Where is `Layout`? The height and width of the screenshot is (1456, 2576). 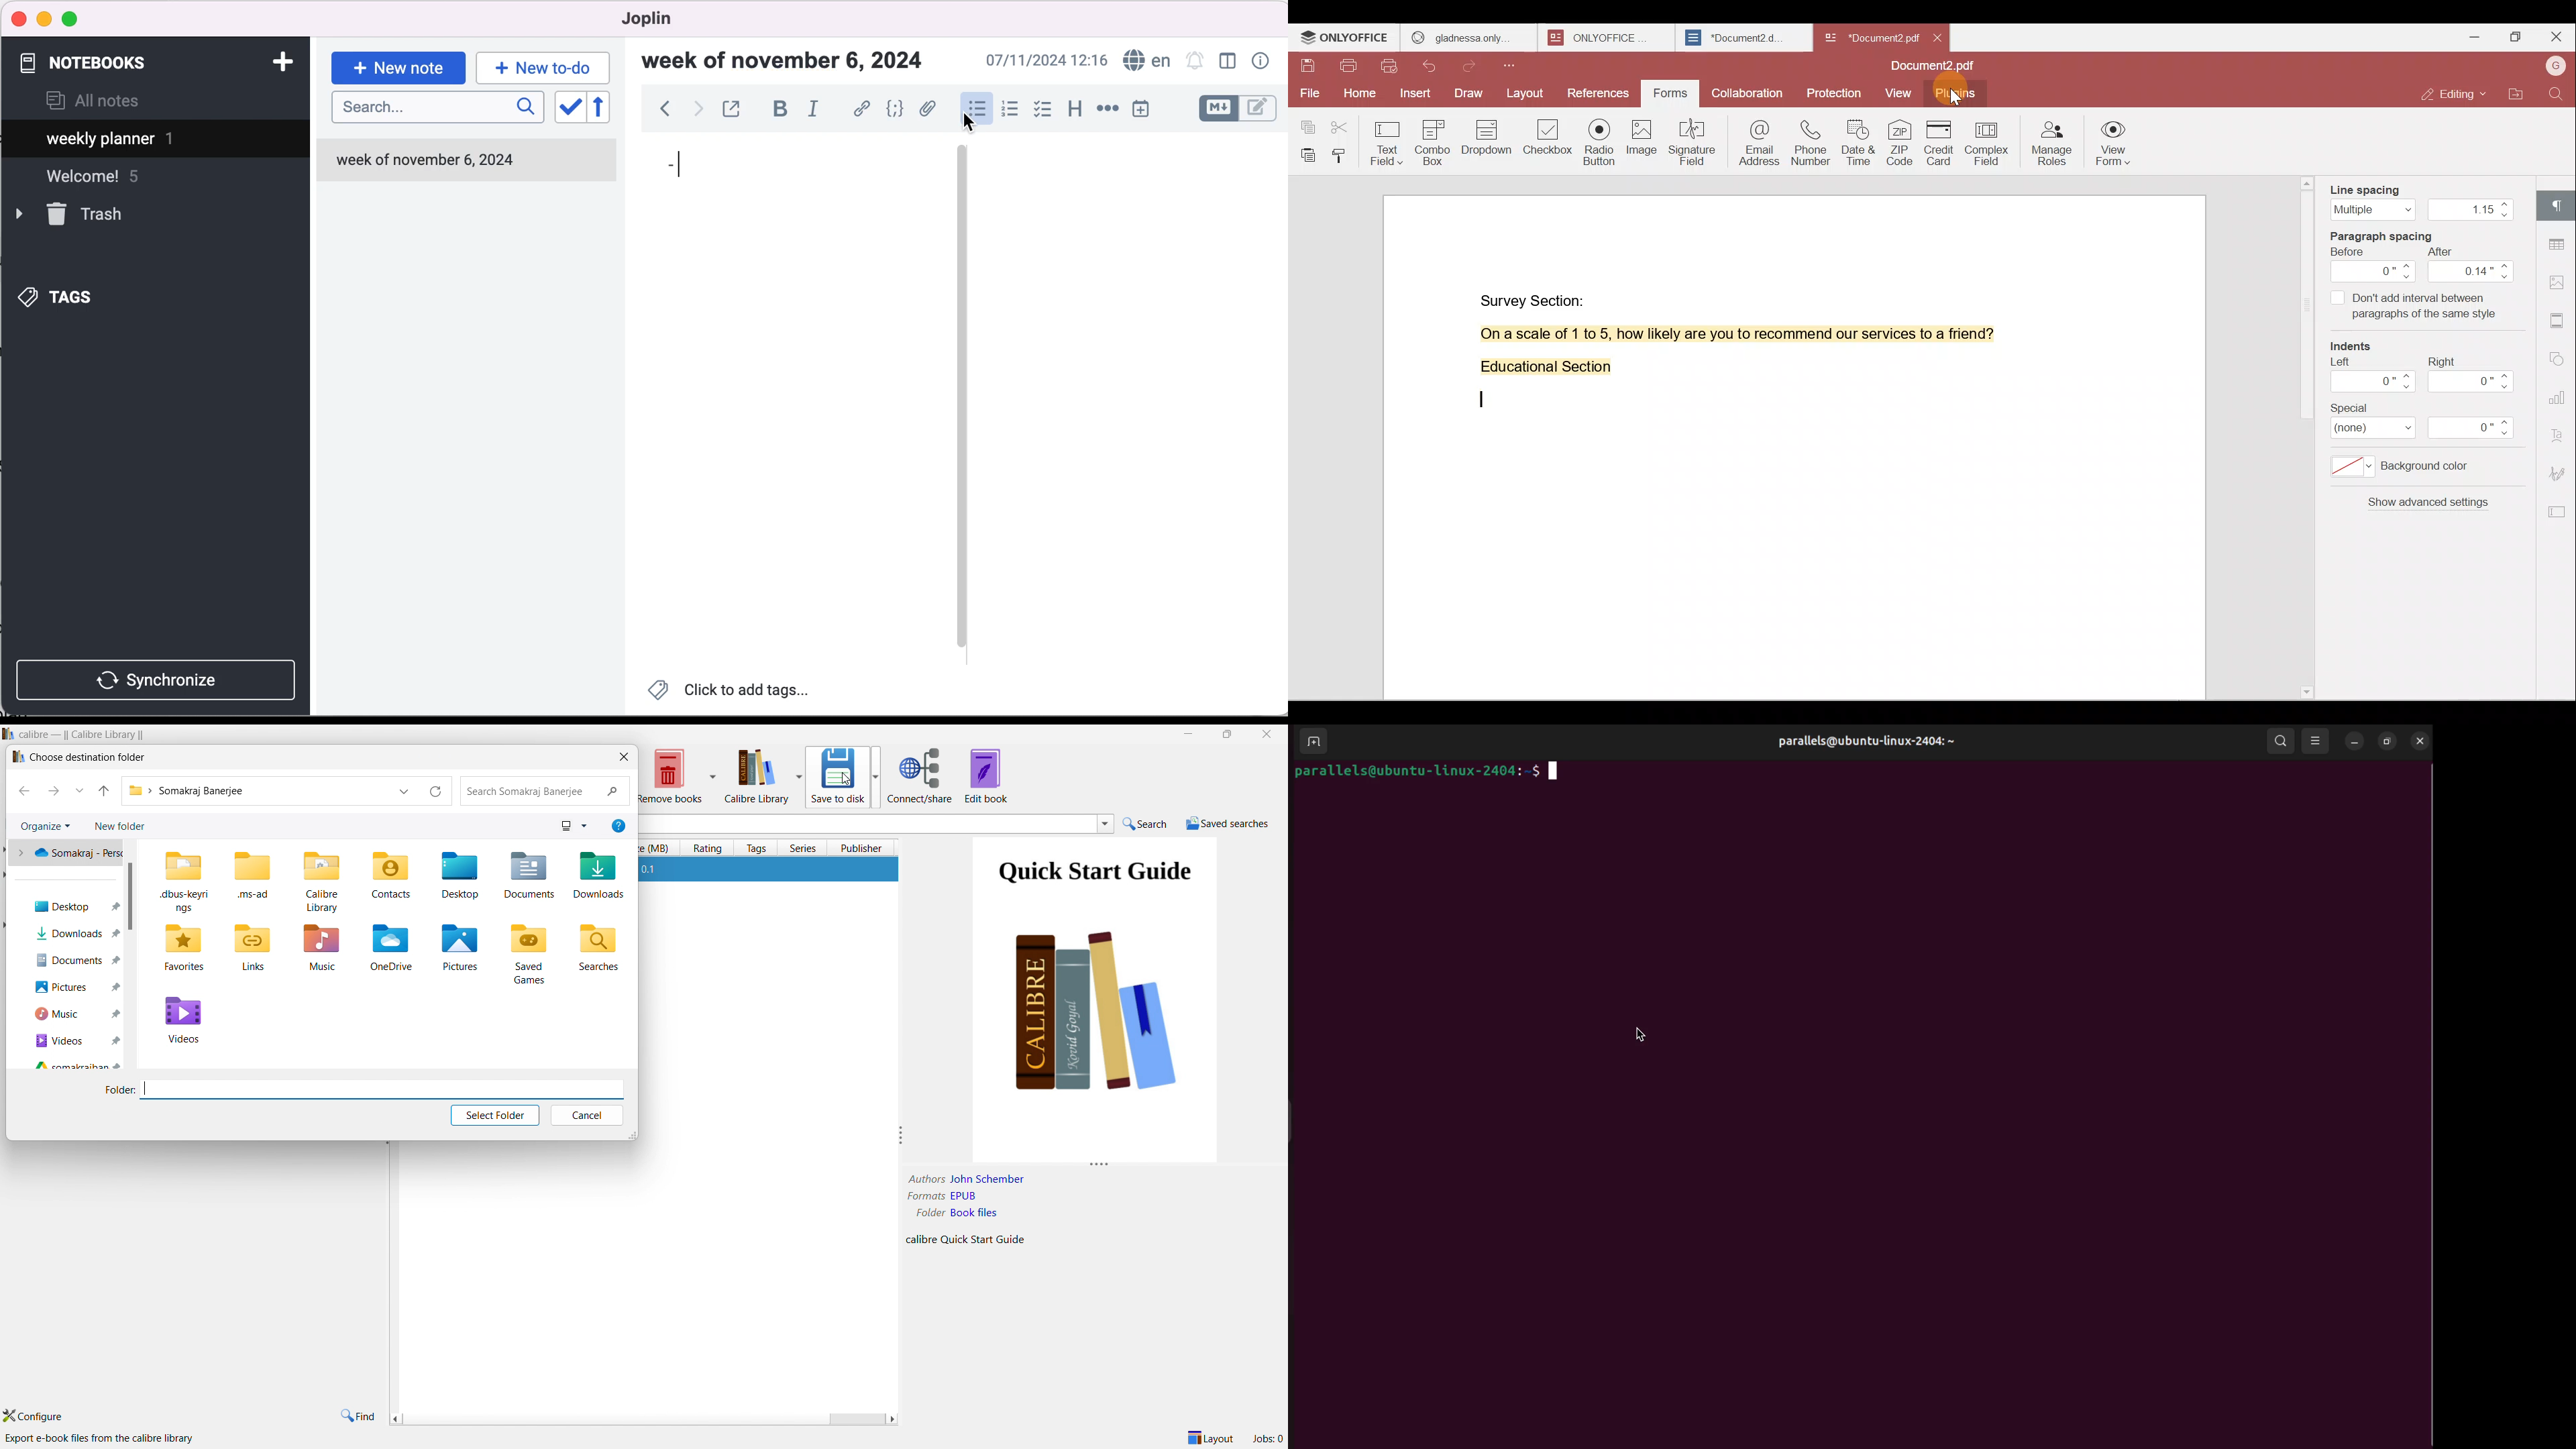 Layout is located at coordinates (1525, 94).